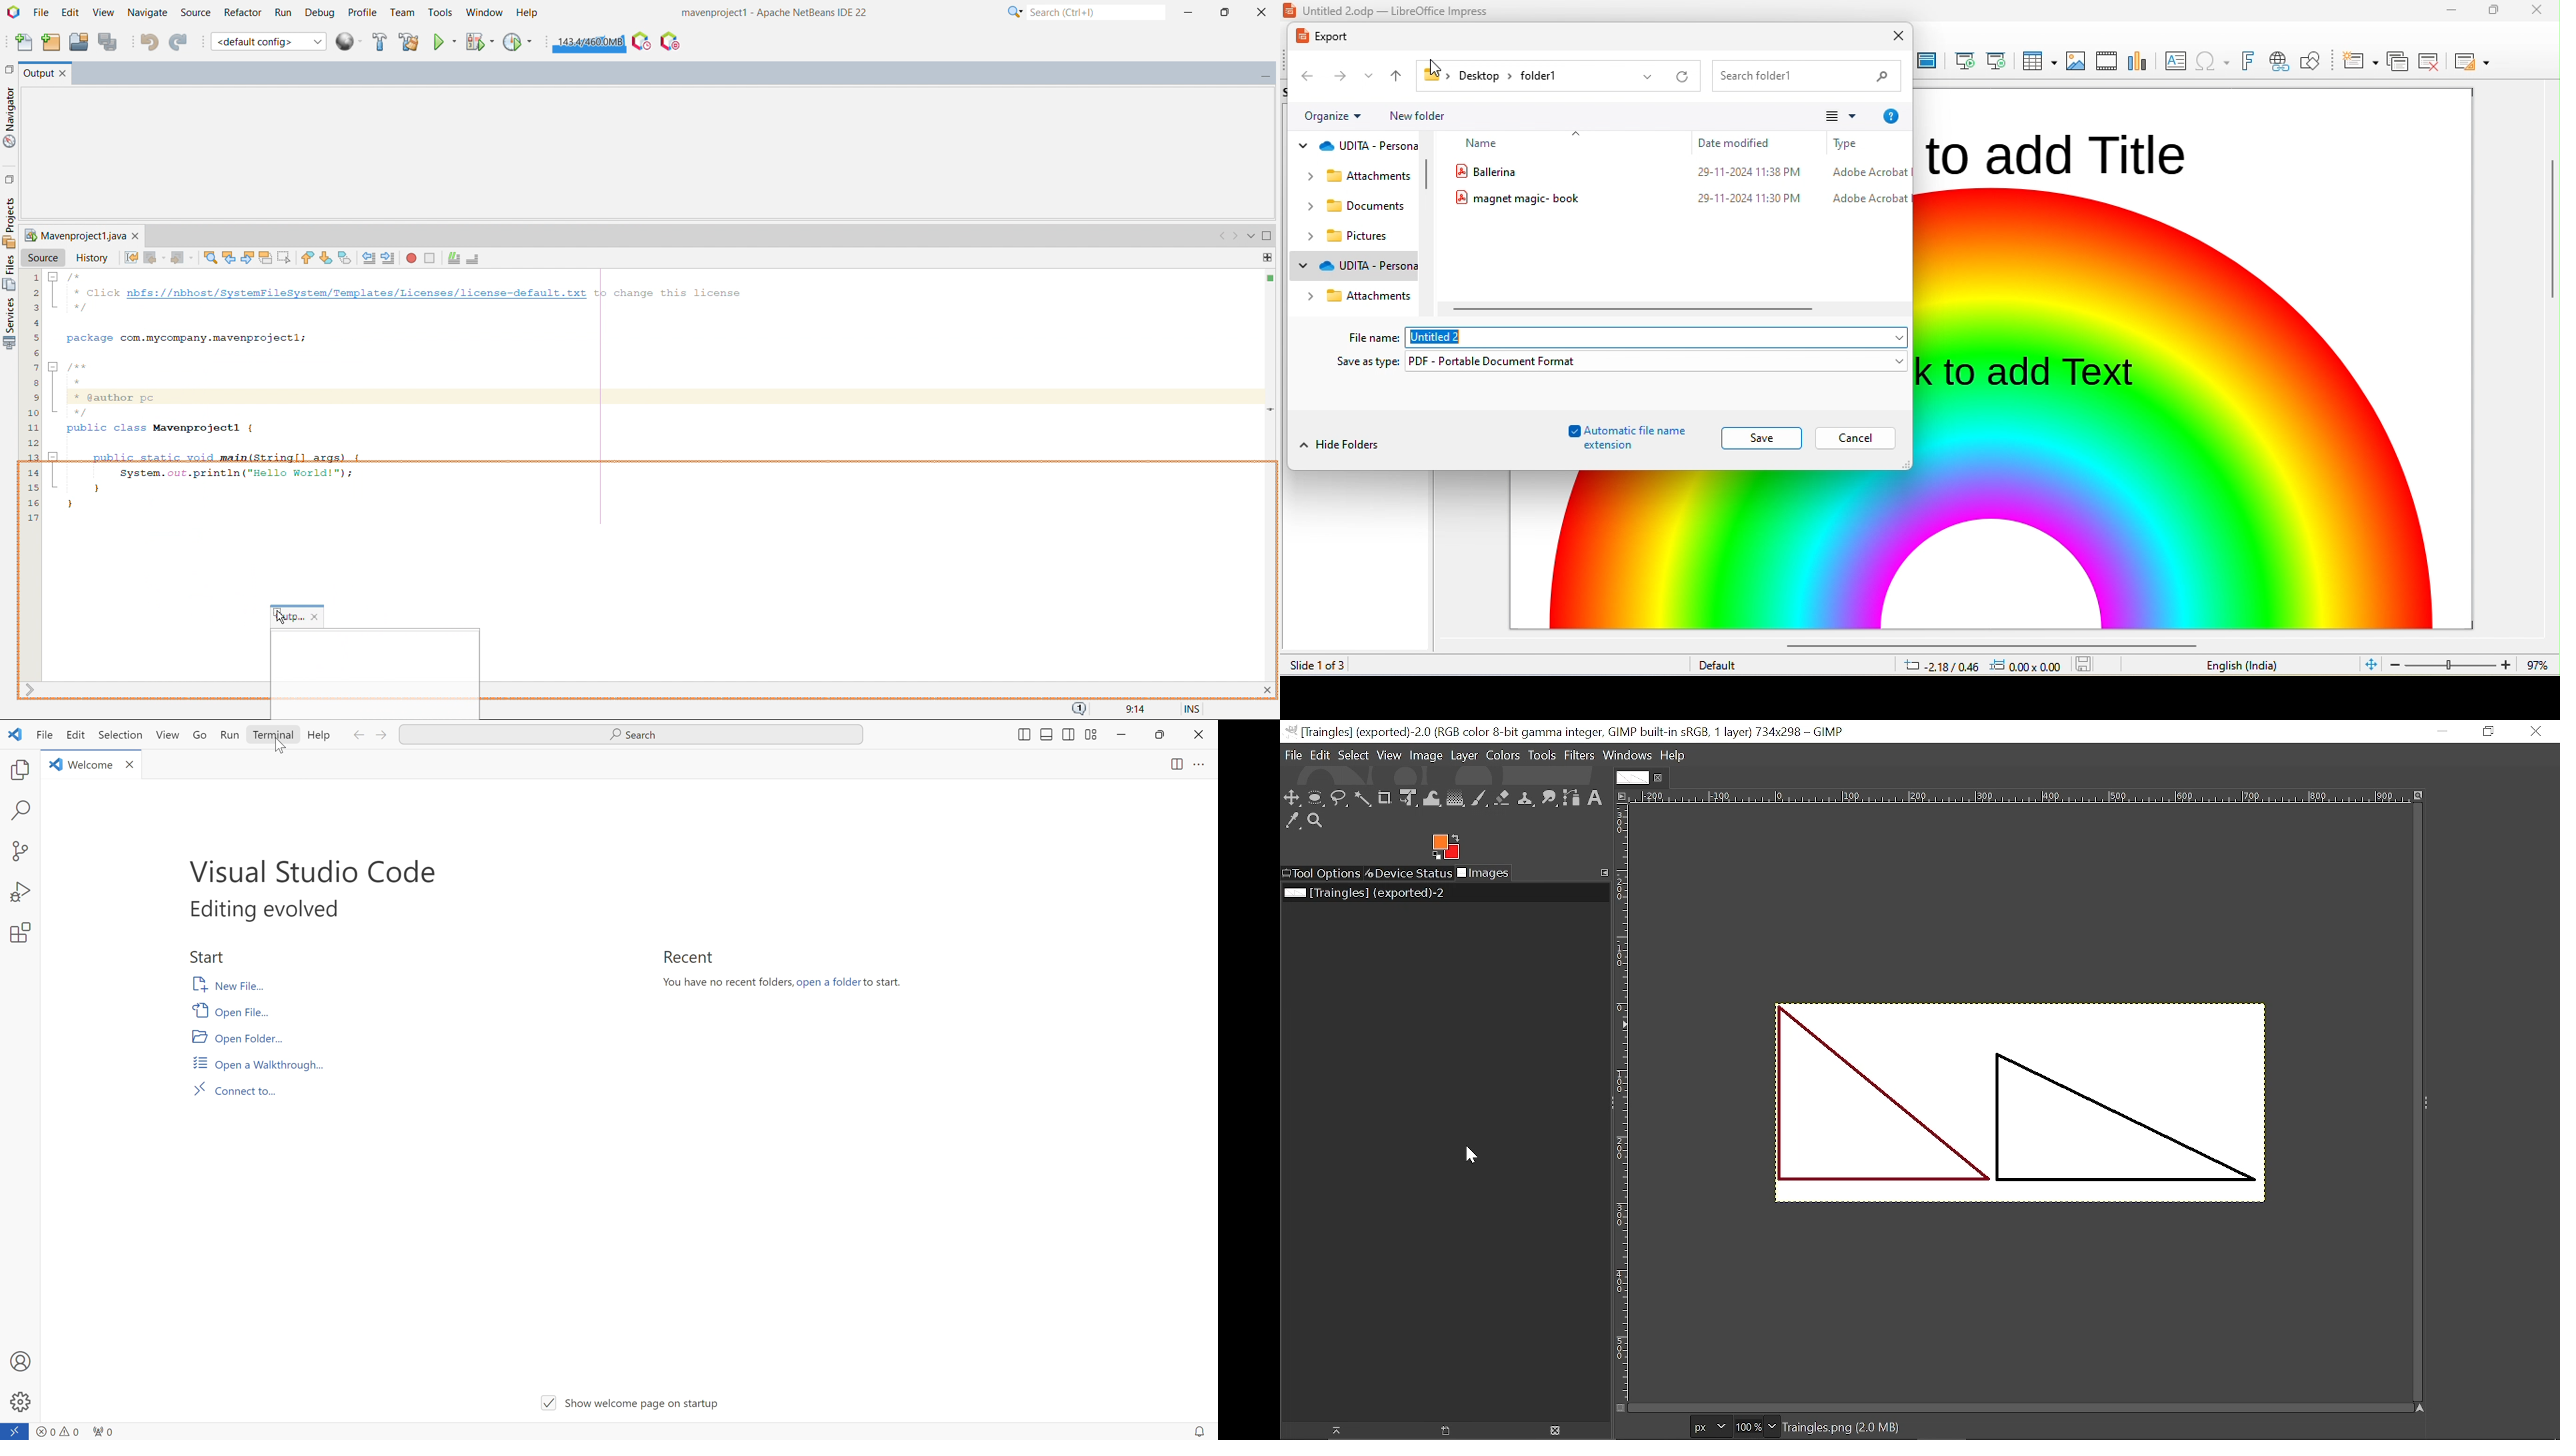 Image resolution: width=2576 pixels, height=1456 pixels. I want to click on textbox, so click(2174, 62).